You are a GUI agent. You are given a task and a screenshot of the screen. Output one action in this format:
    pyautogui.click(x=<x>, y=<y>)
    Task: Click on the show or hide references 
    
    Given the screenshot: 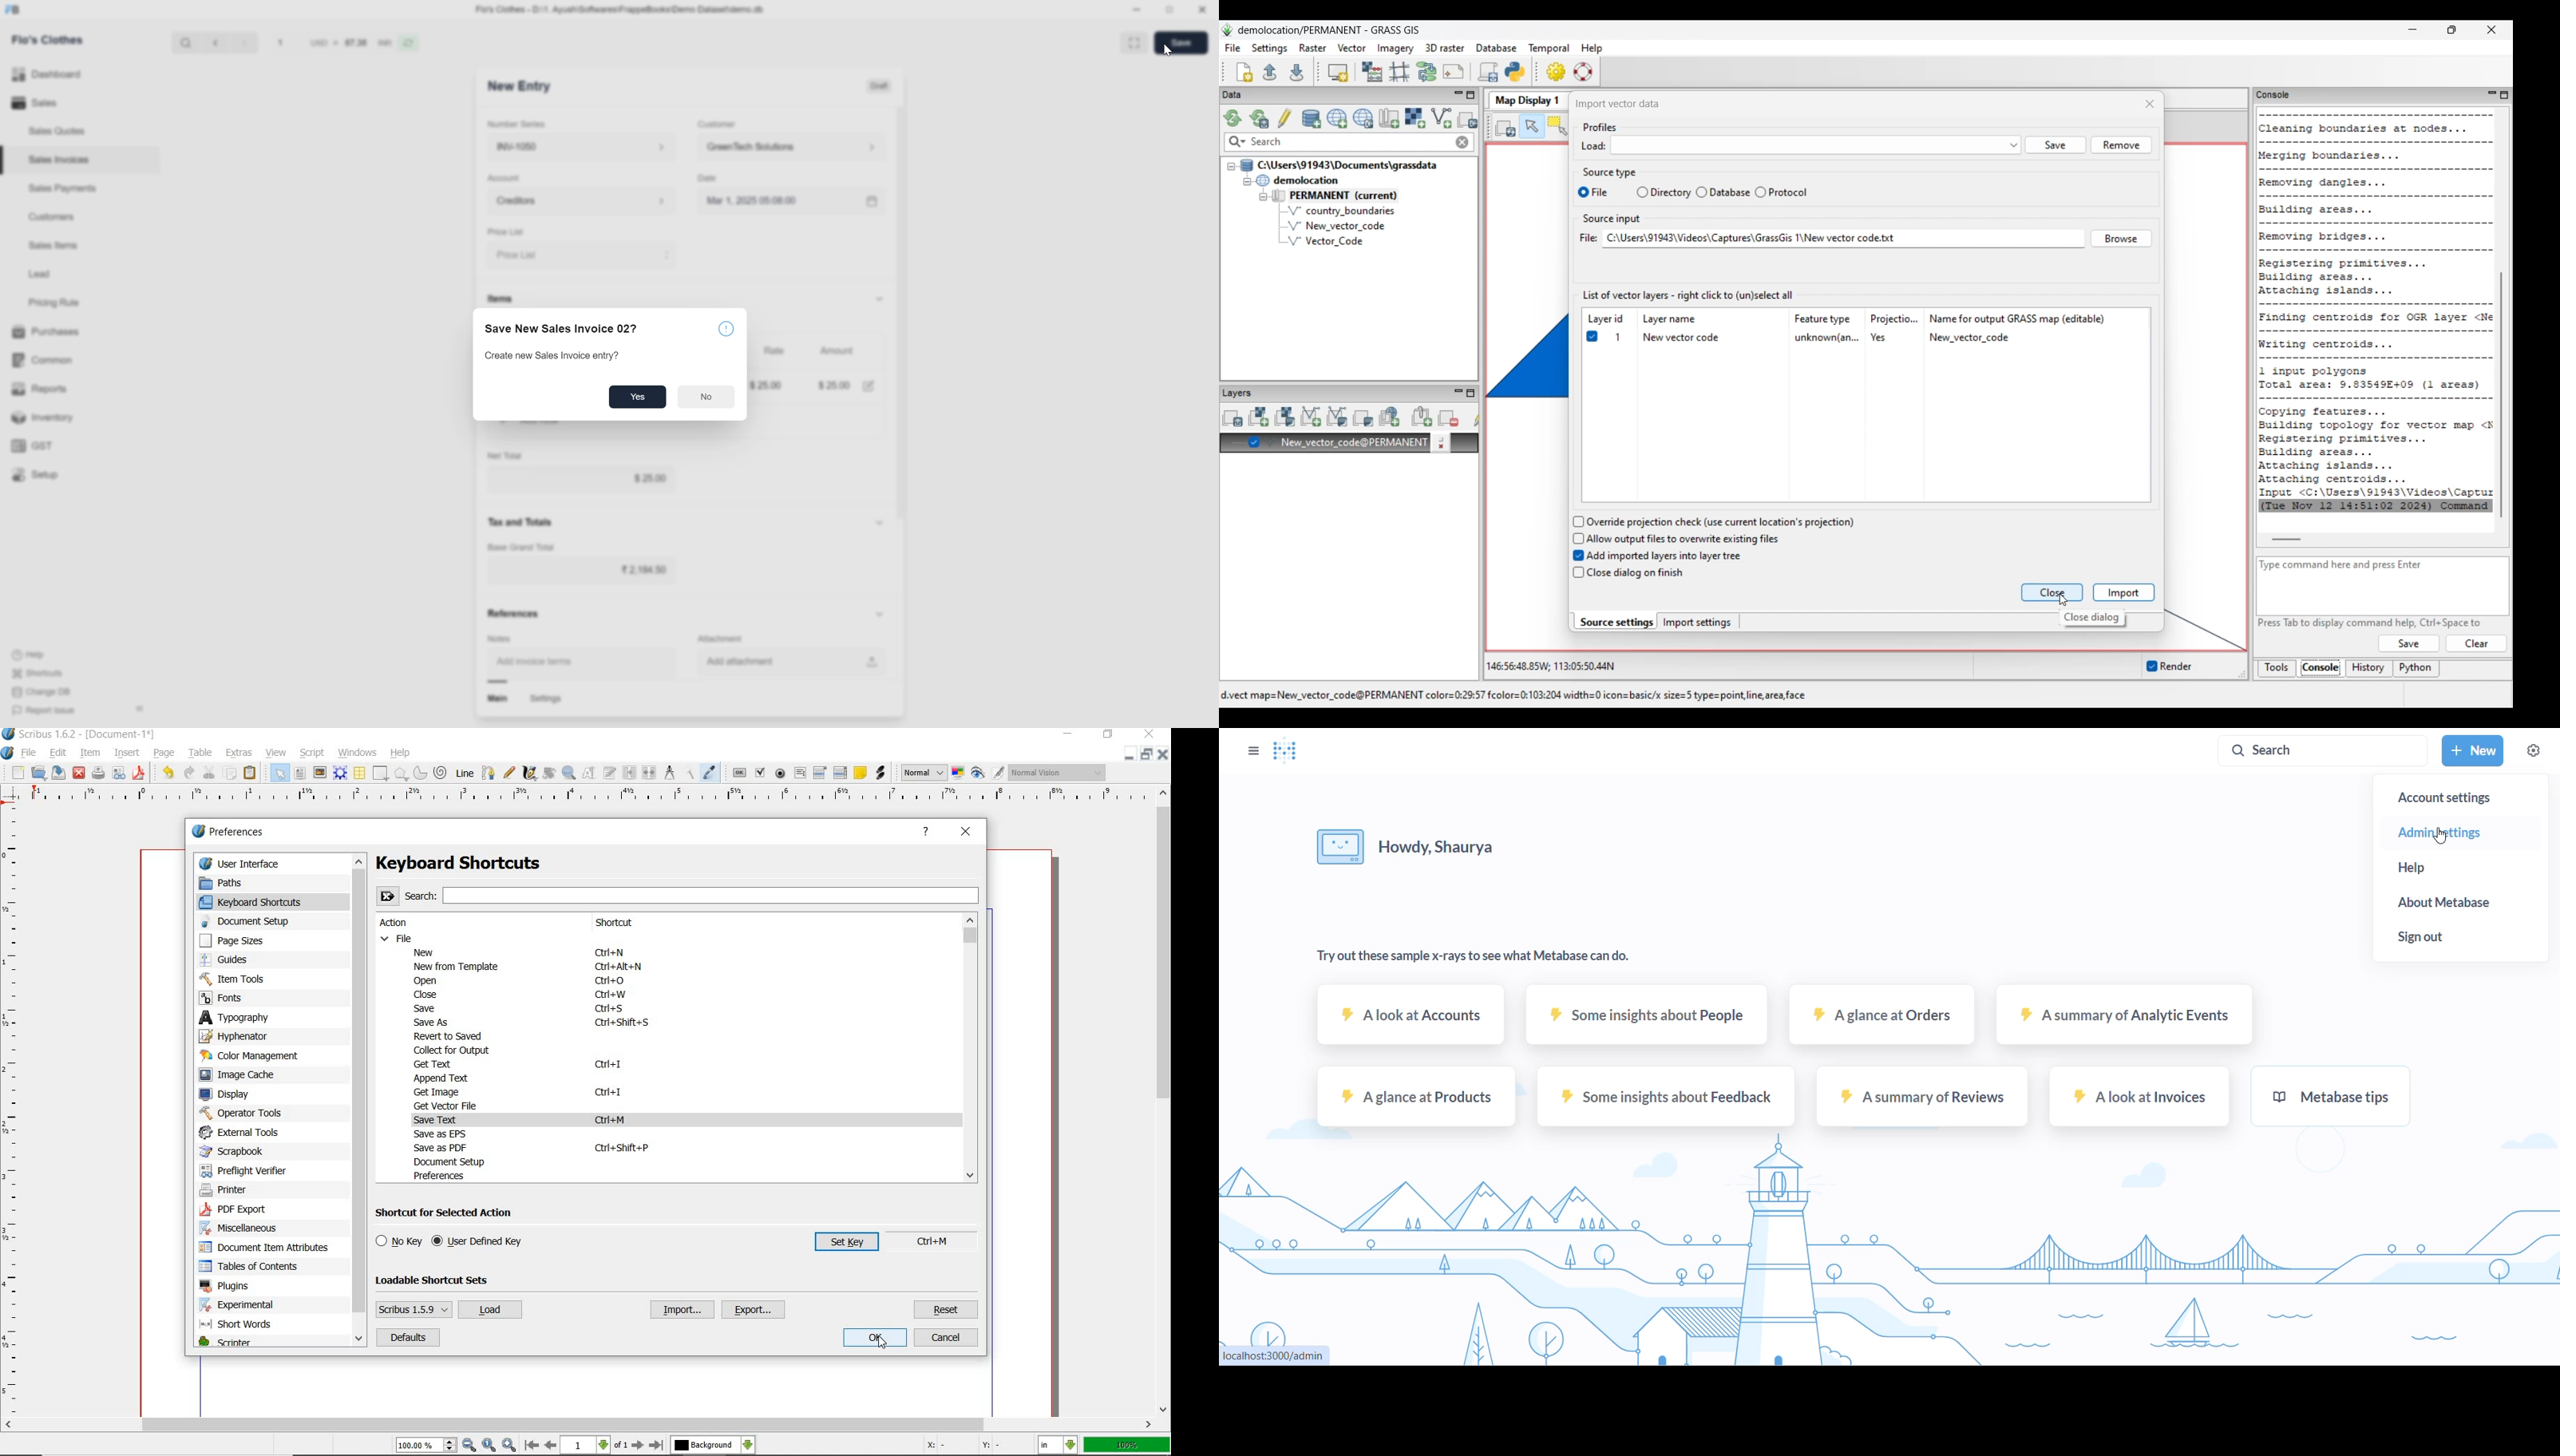 What is the action you would take?
    pyautogui.click(x=884, y=611)
    